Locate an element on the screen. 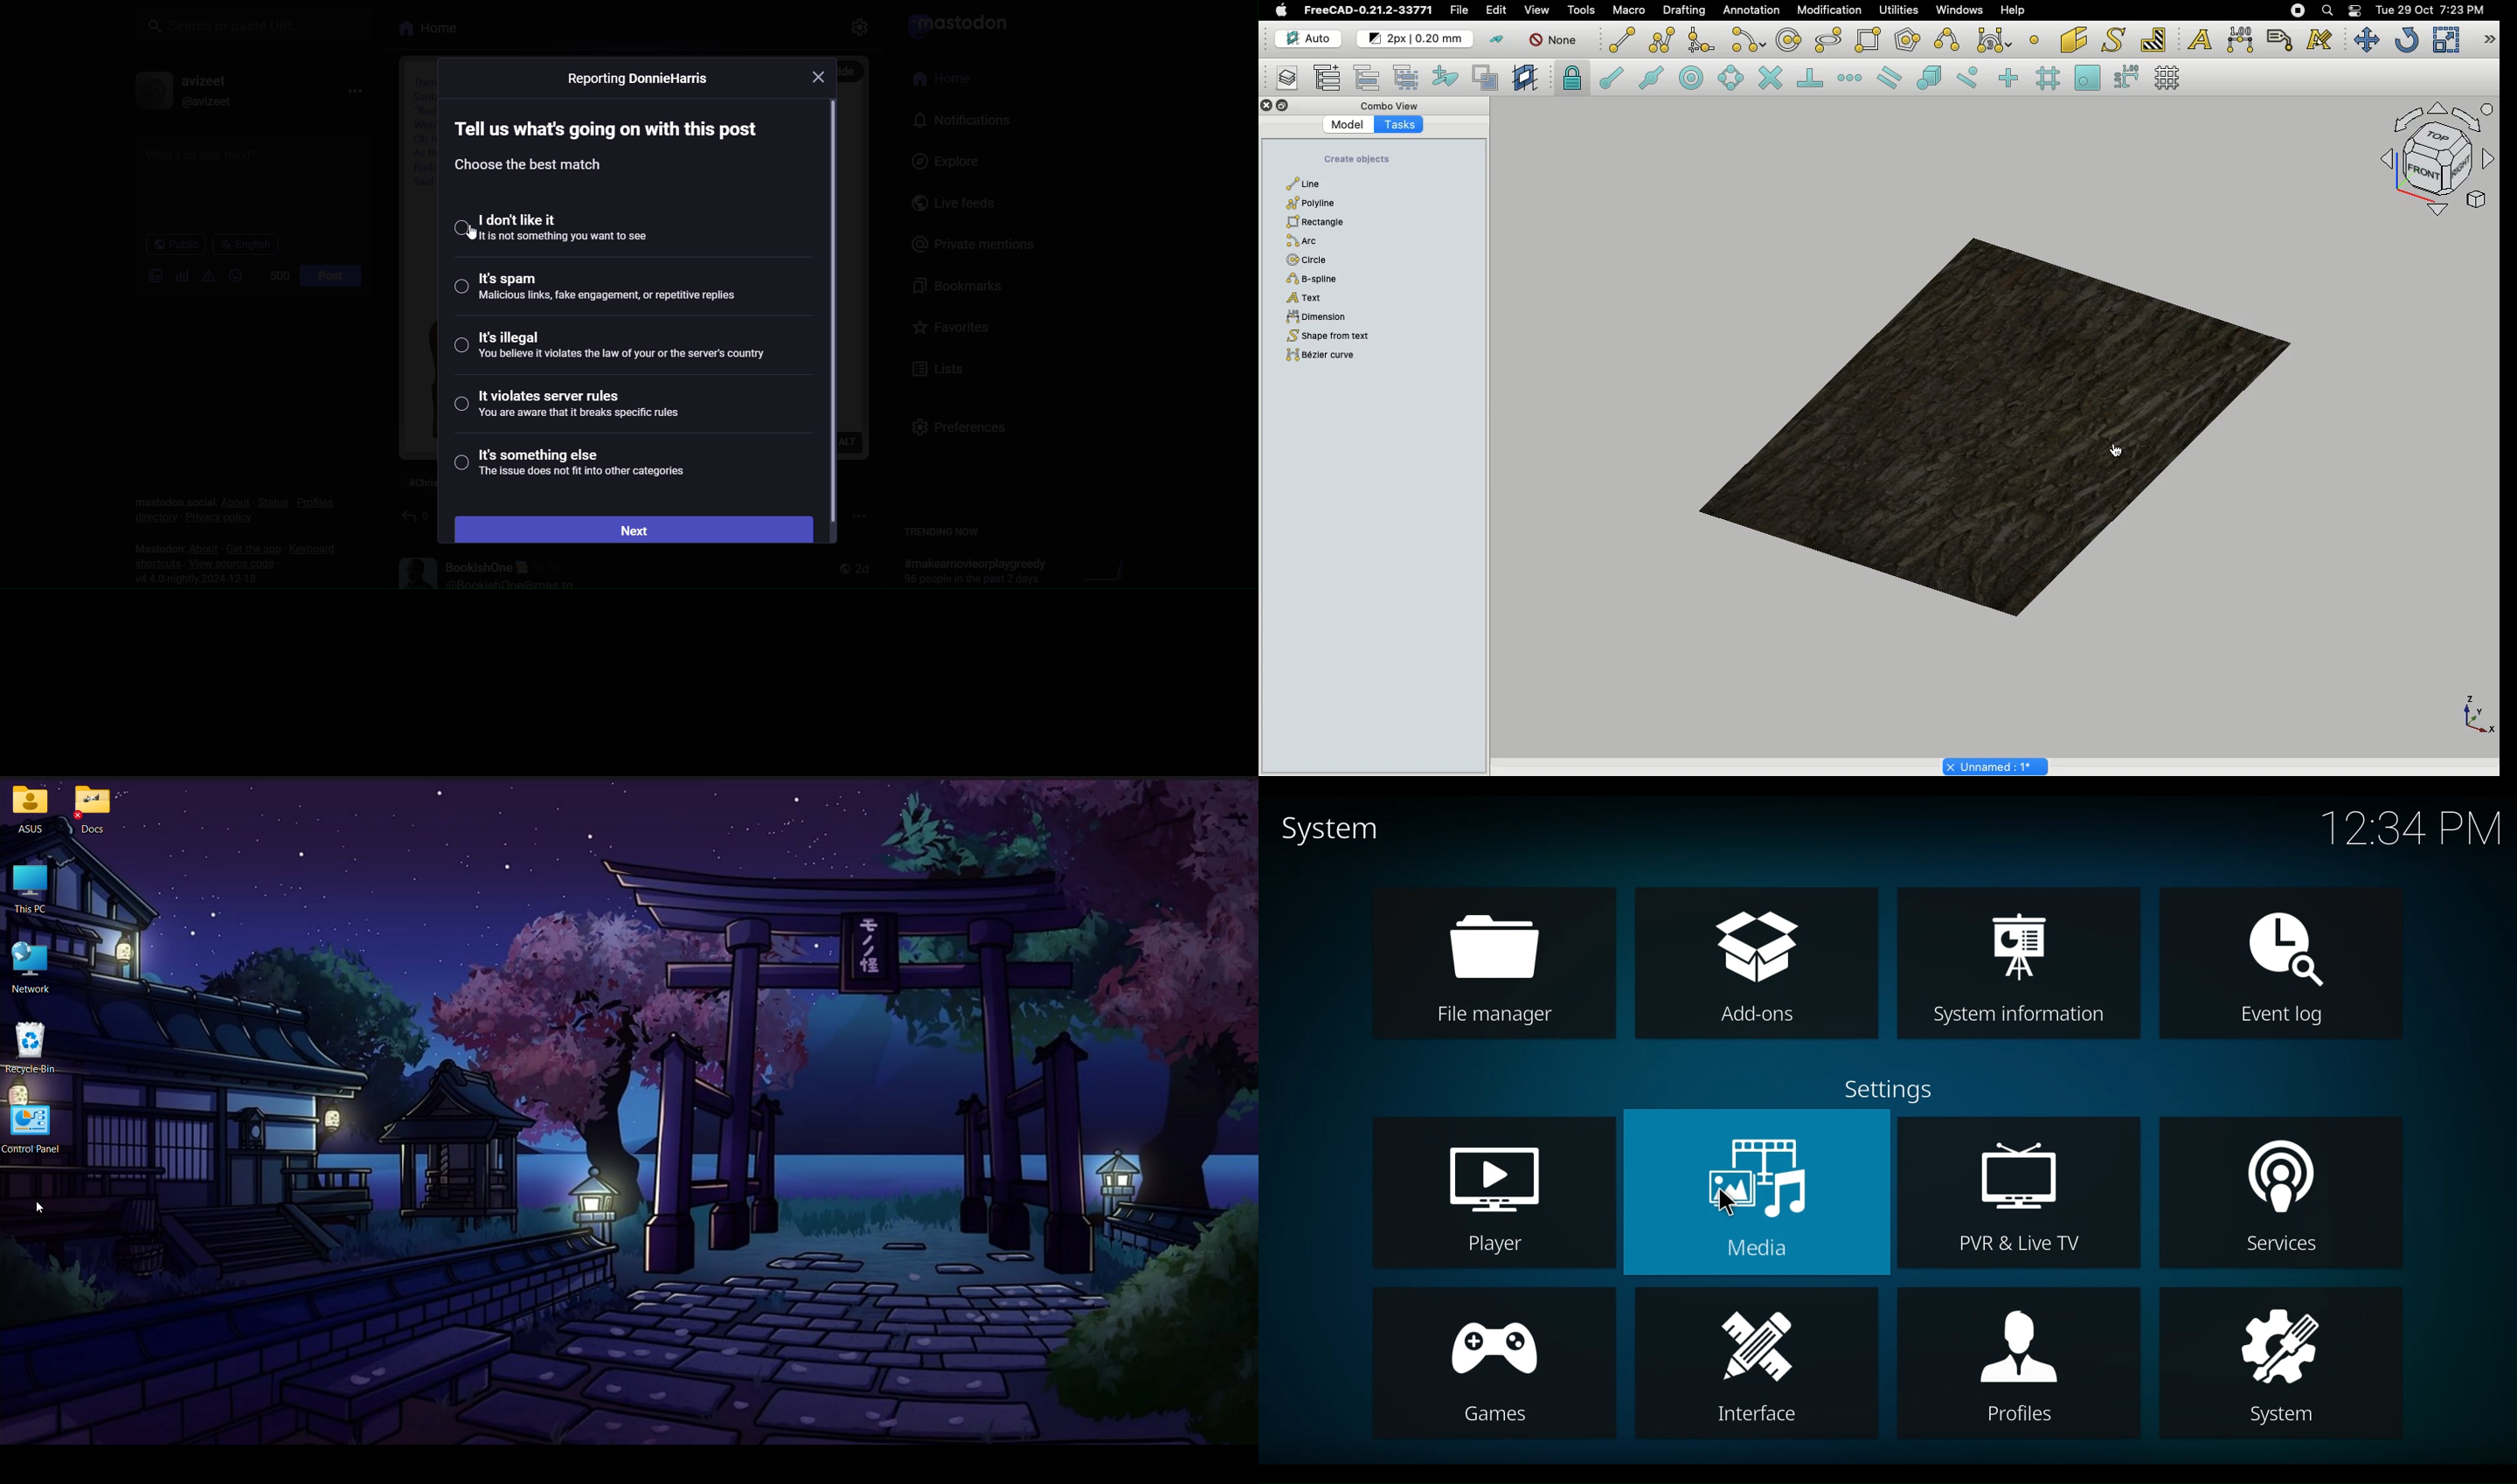 This screenshot has width=2520, height=1484. cursor is located at coordinates (473, 235).